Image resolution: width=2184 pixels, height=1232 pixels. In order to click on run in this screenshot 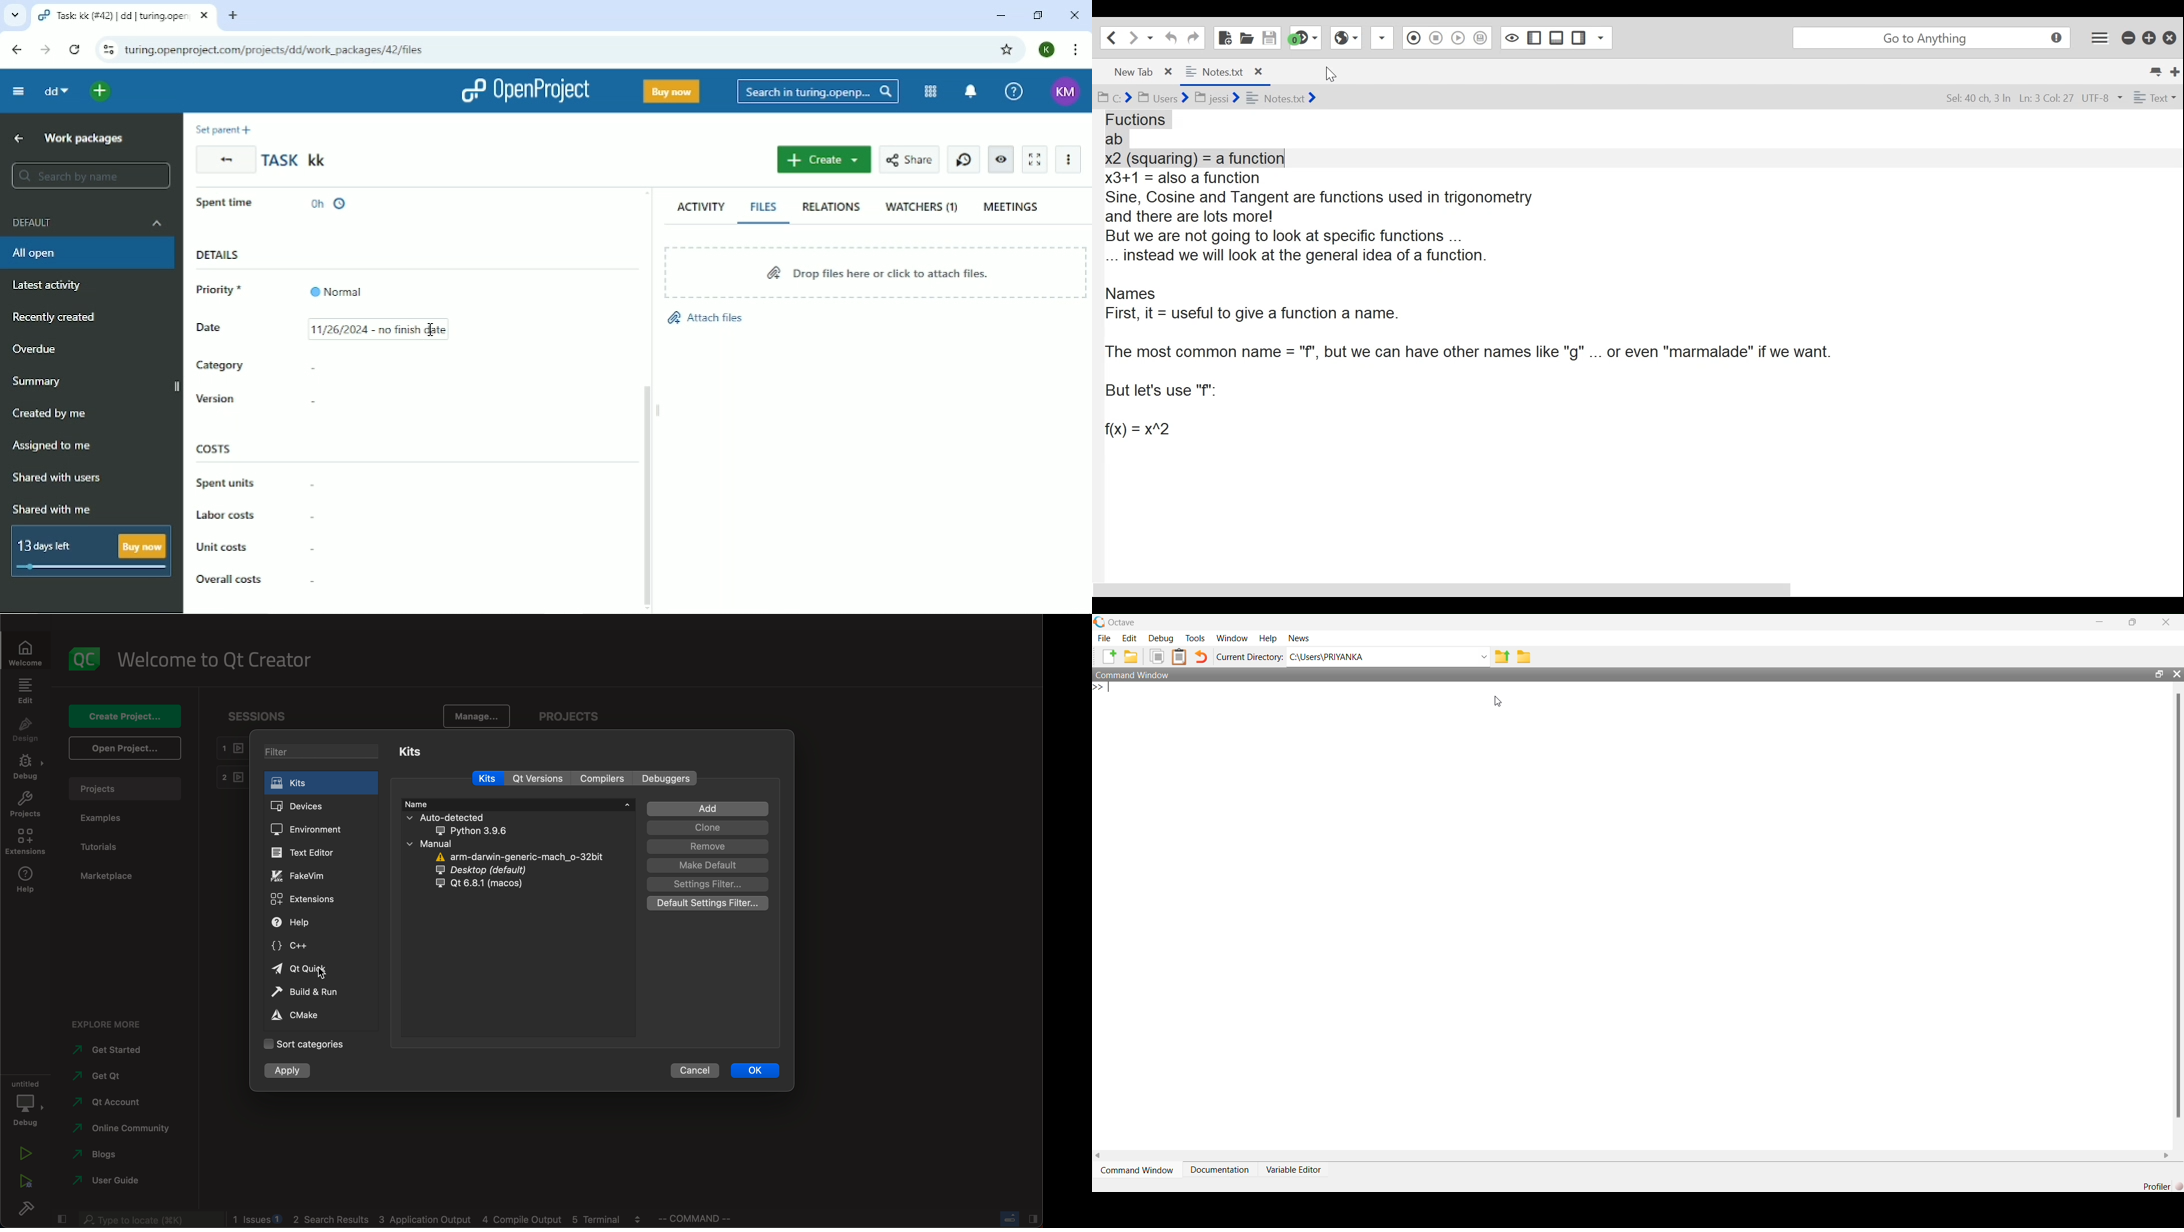, I will do `click(26, 1153)`.